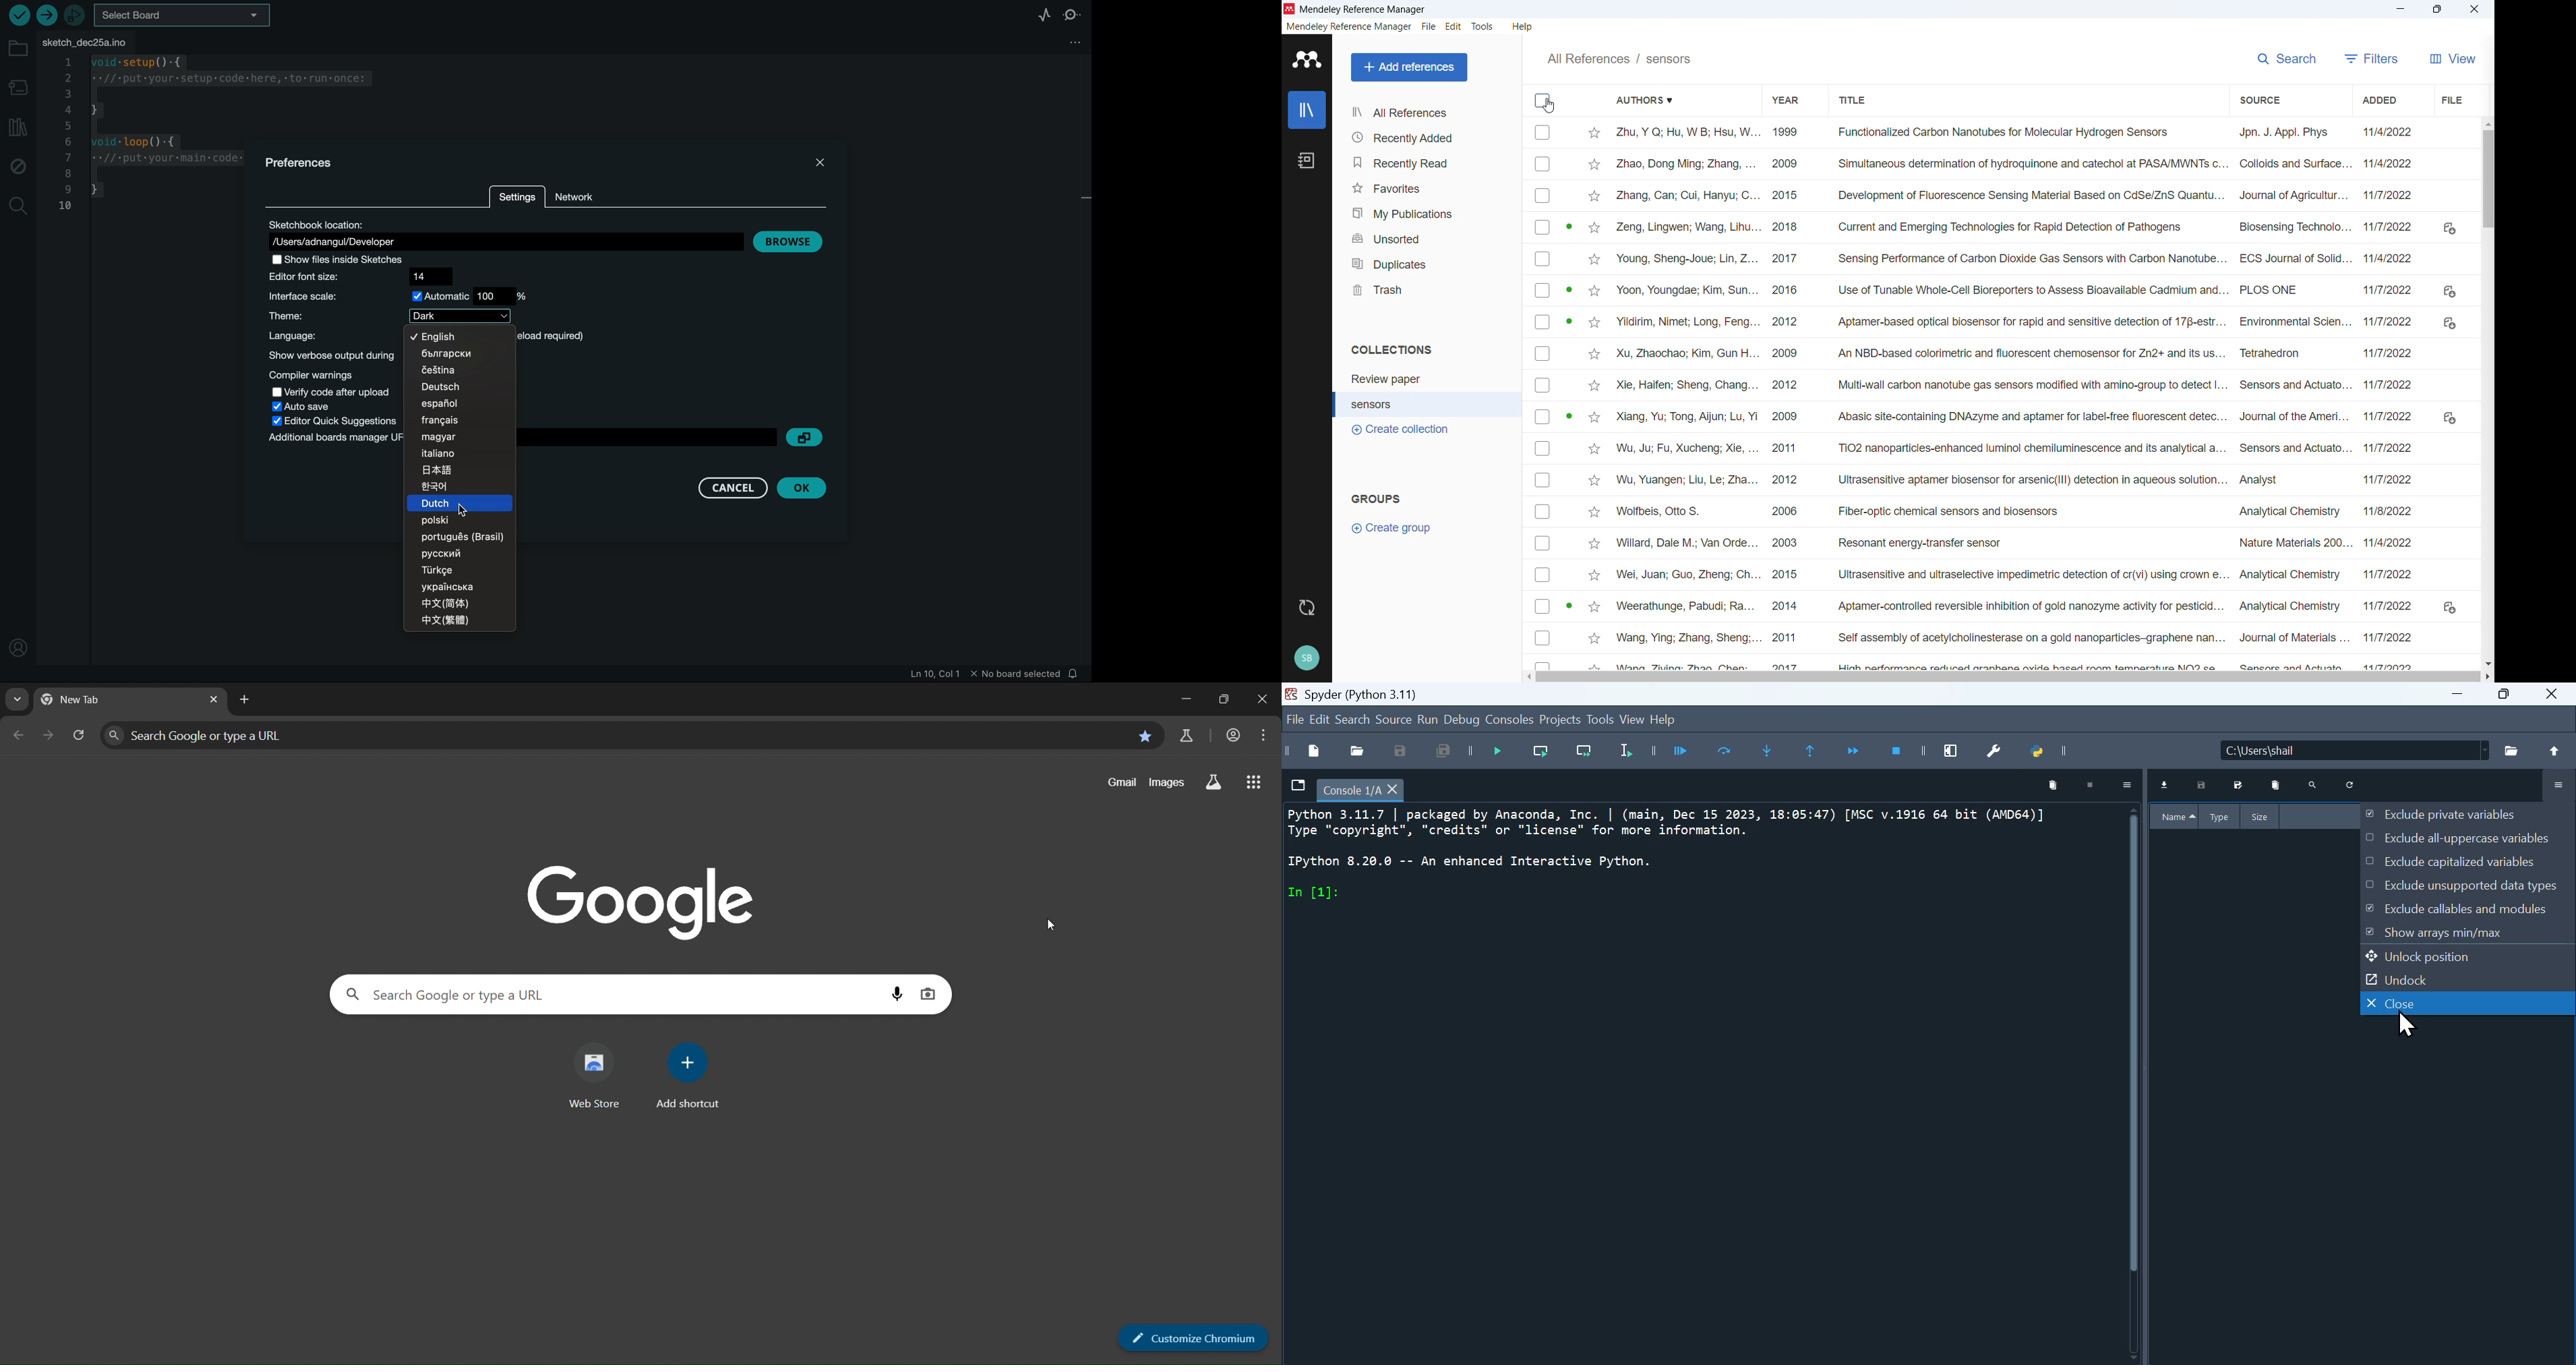 This screenshot has width=2576, height=1372. Describe the element at coordinates (644, 898) in the screenshot. I see `google` at that location.